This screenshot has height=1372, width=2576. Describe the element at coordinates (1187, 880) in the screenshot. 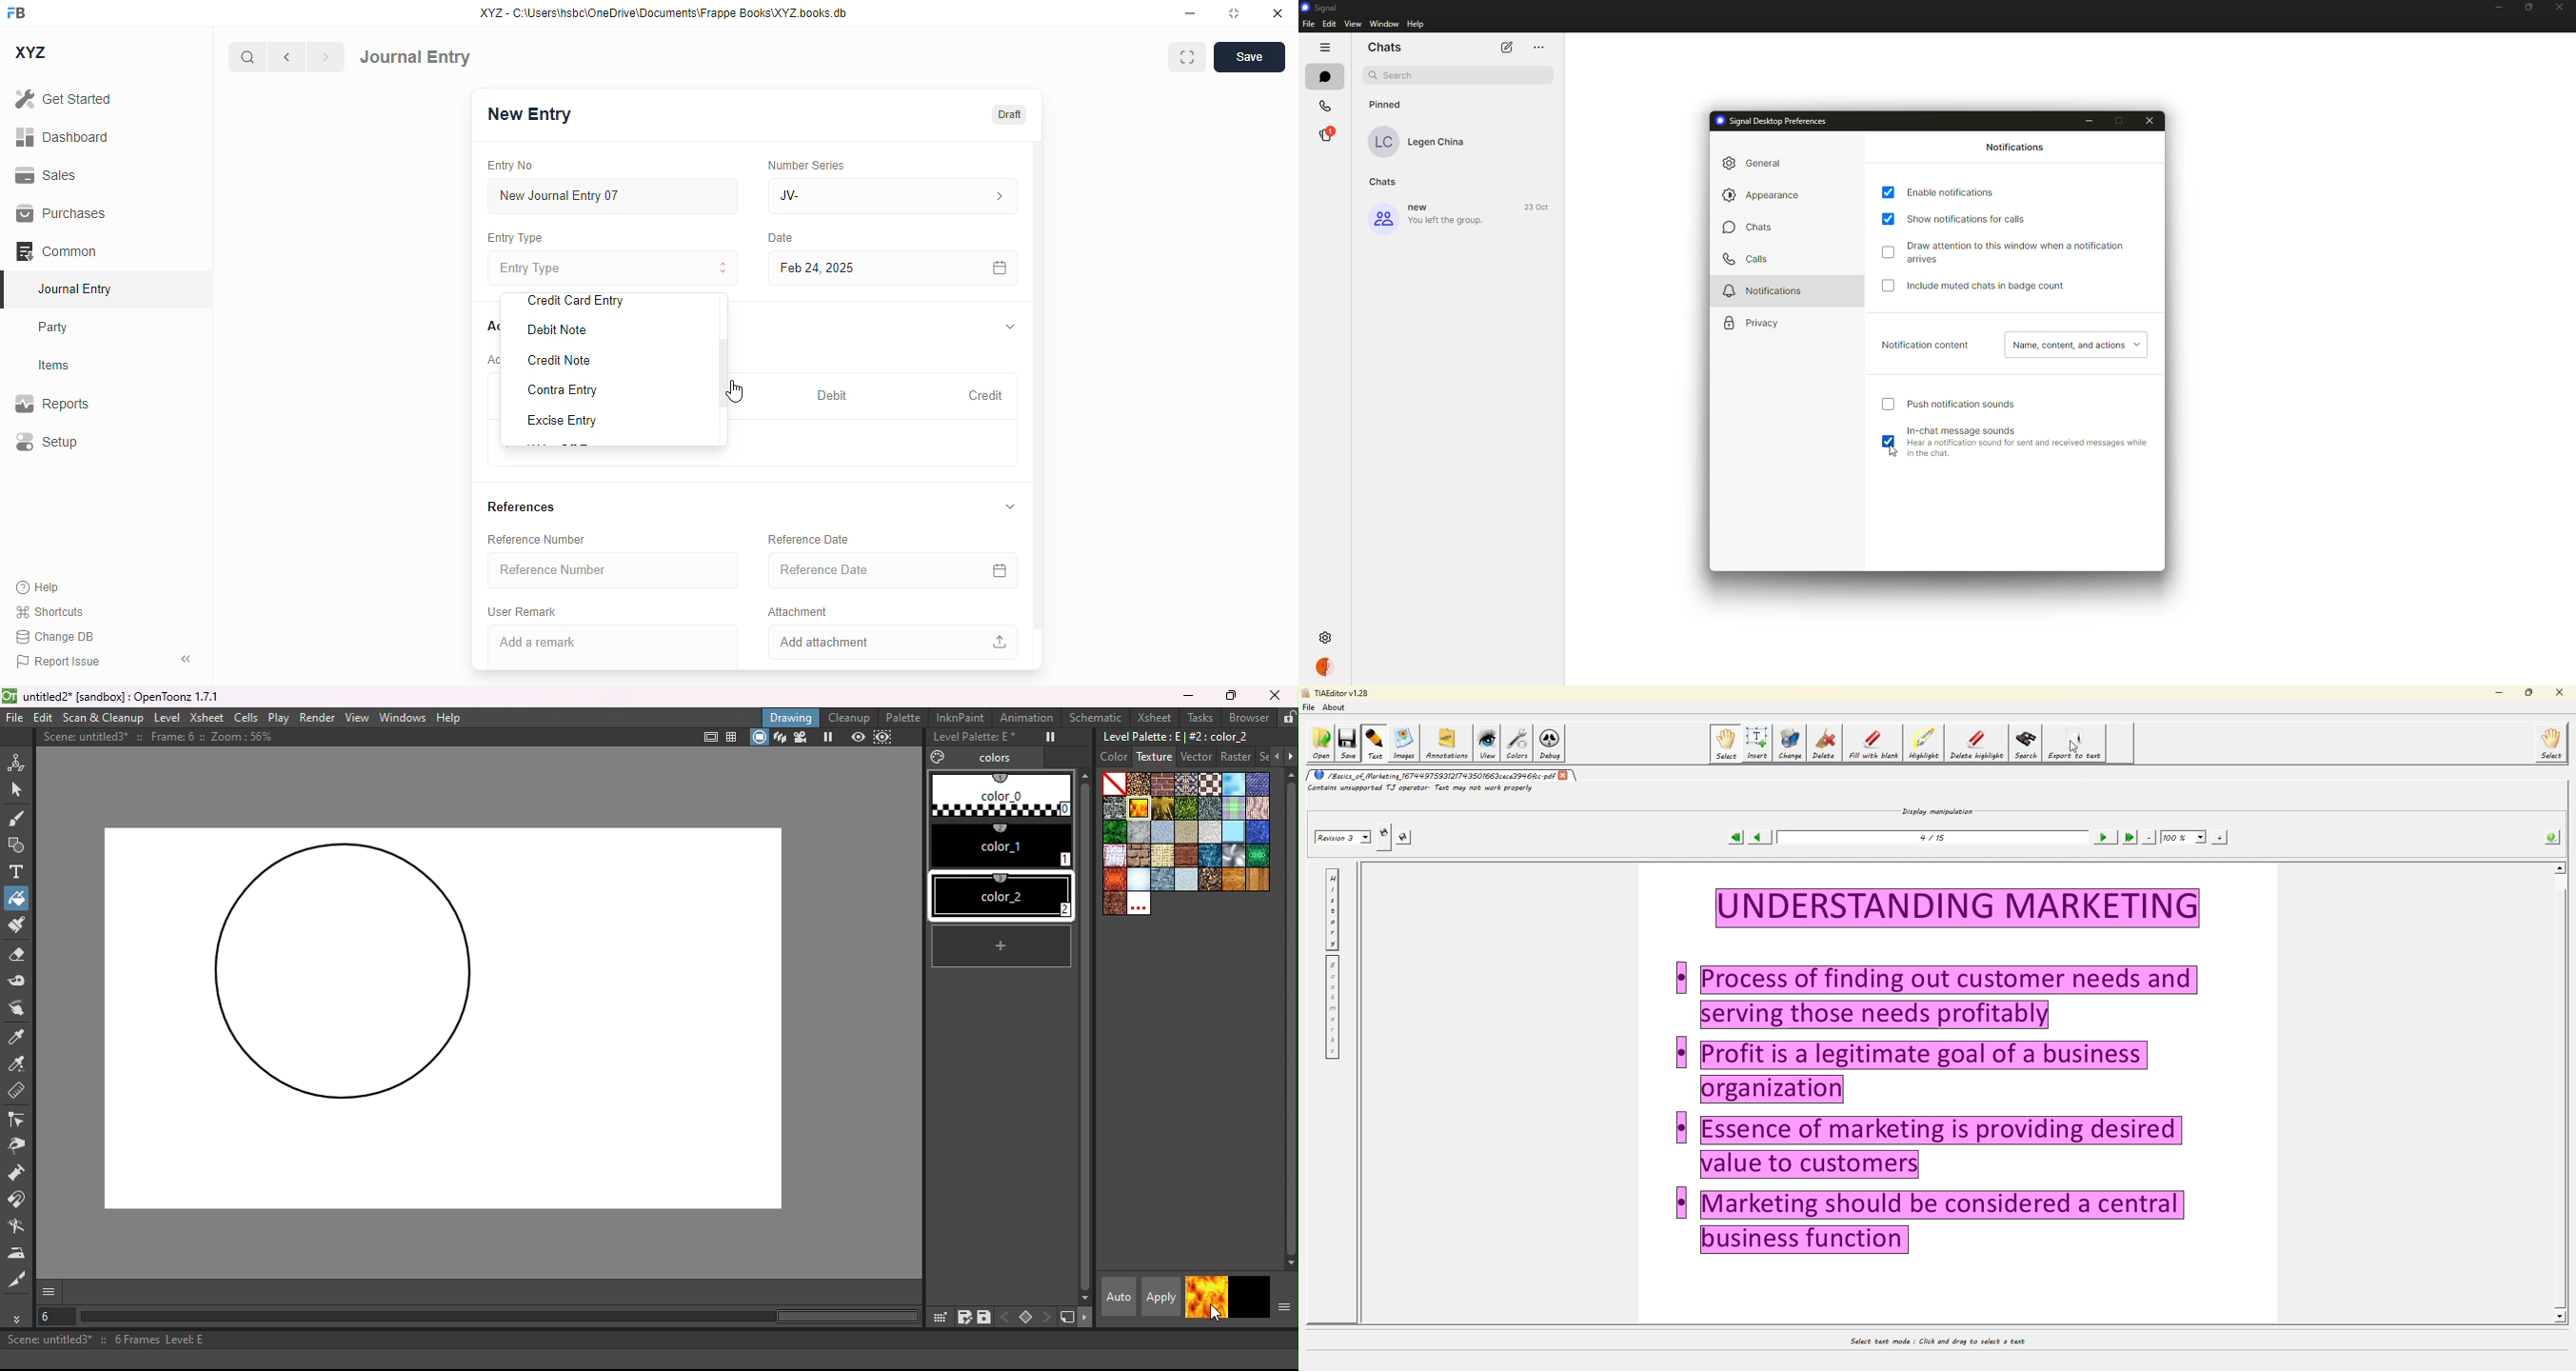

I see `stucco.bmp` at that location.